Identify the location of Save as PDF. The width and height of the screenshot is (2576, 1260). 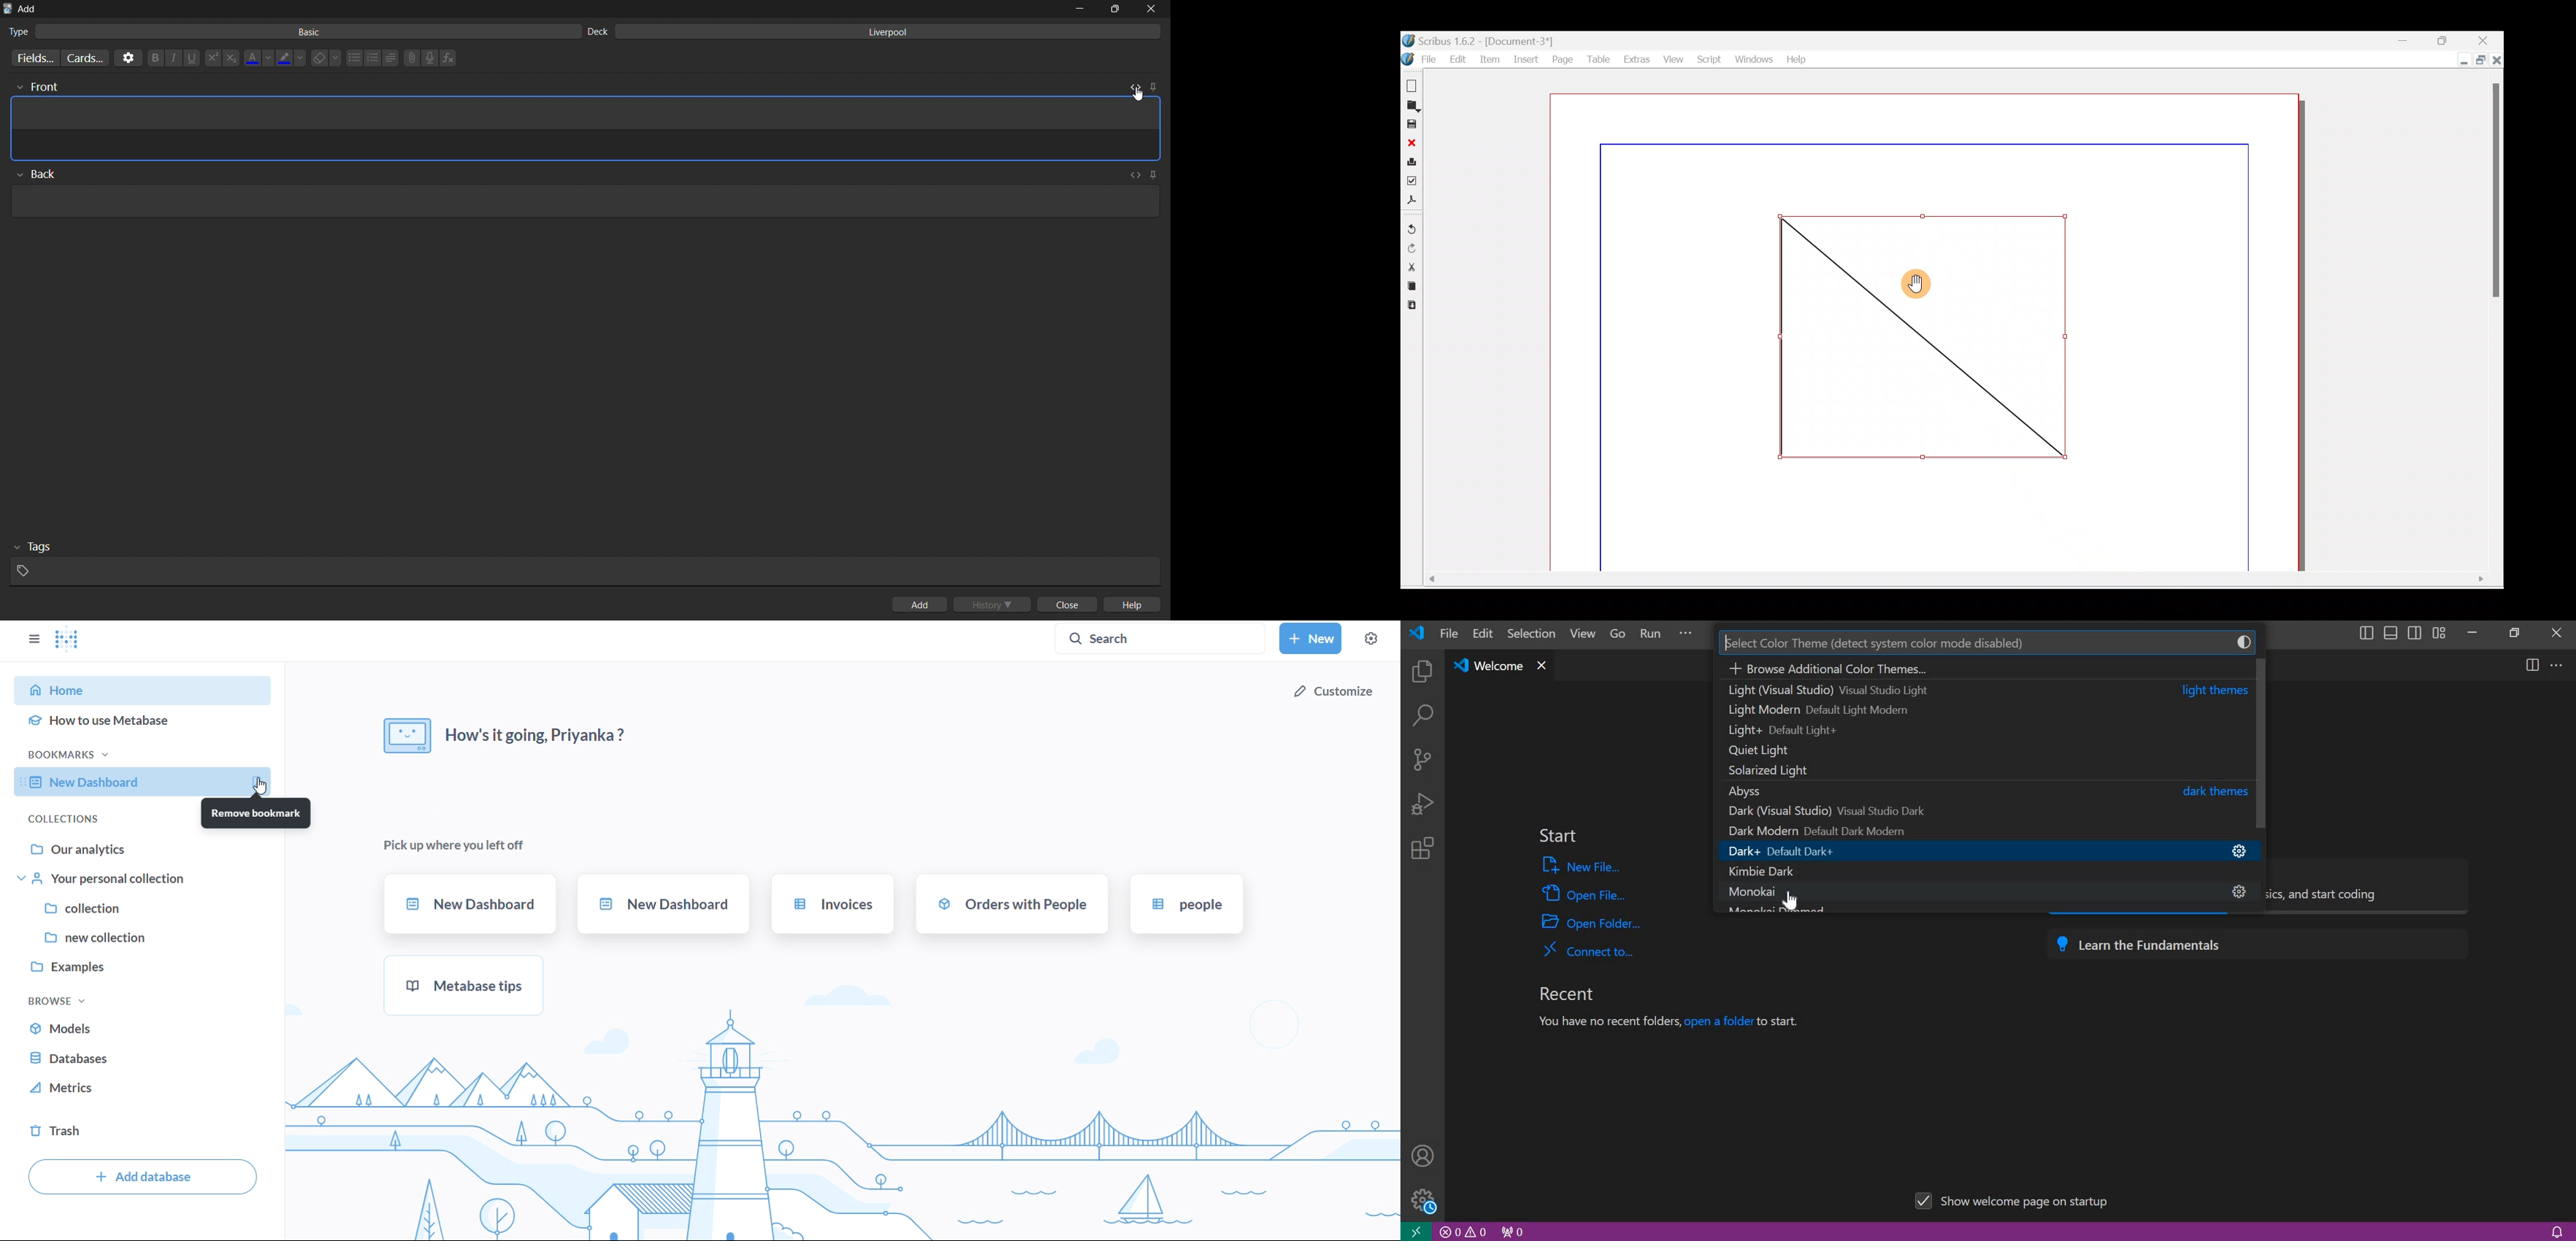
(1413, 199).